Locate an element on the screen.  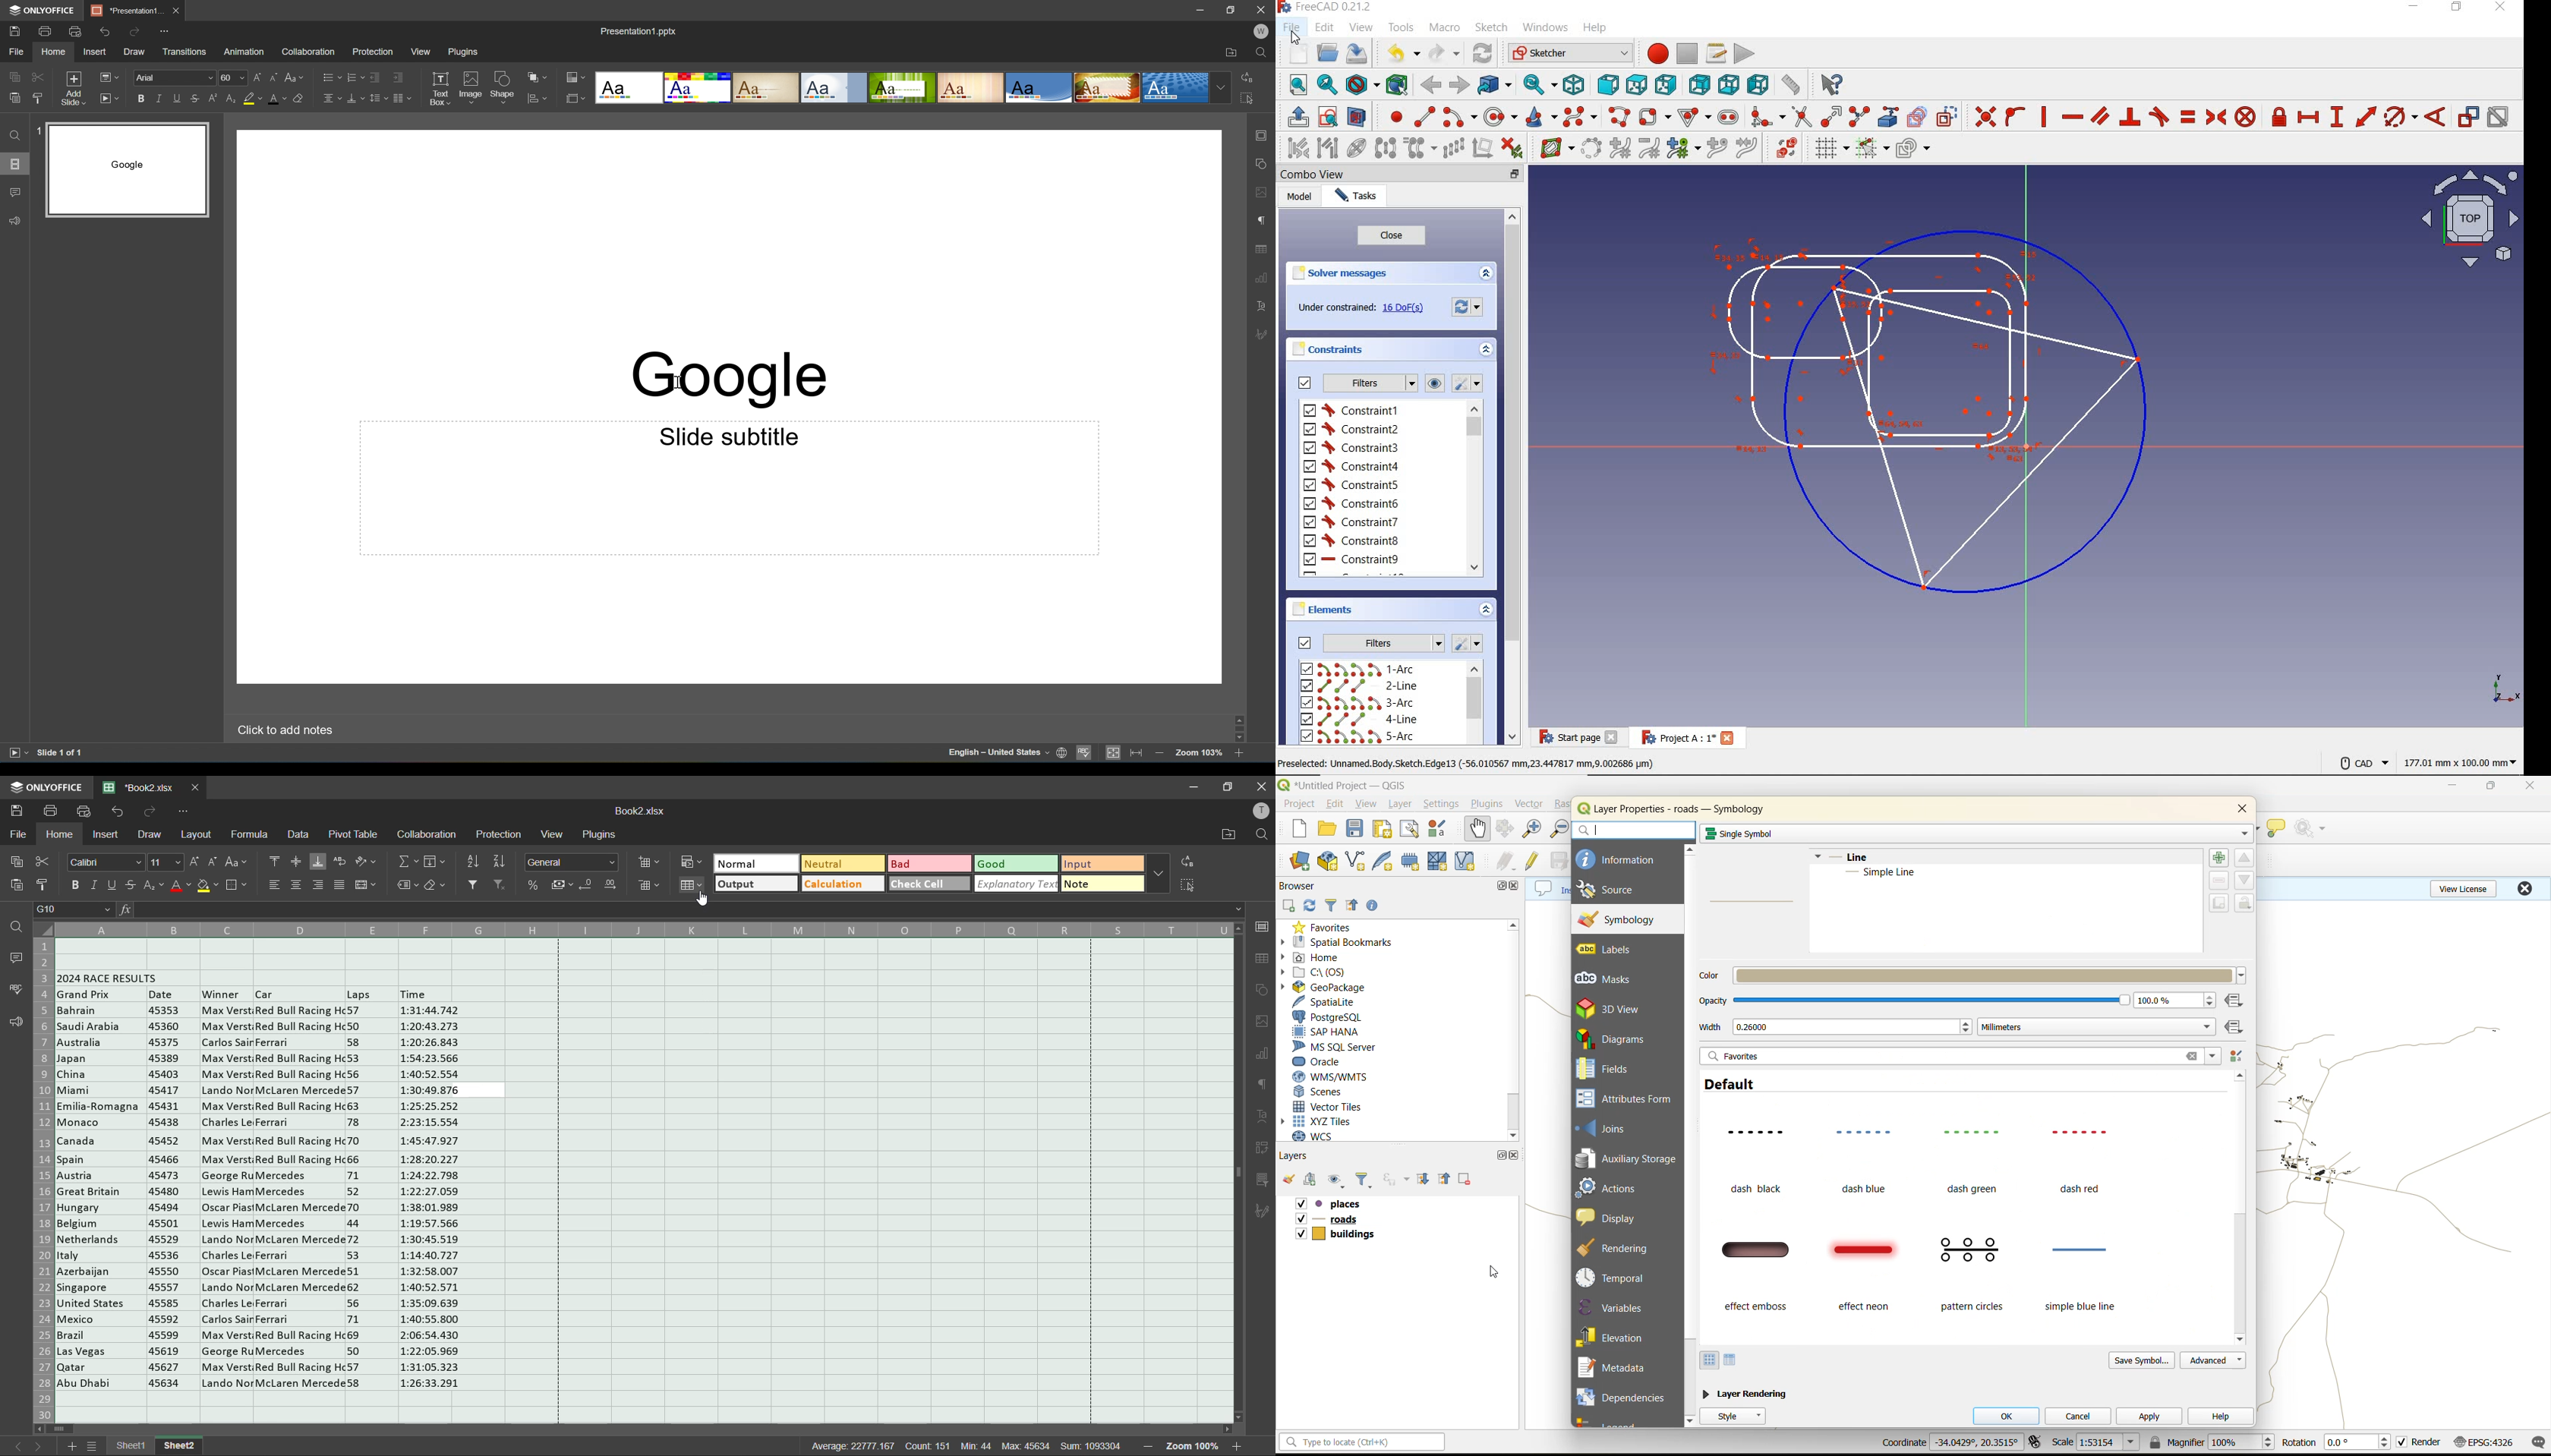
increase B-spline decrease is located at coordinates (1620, 149).